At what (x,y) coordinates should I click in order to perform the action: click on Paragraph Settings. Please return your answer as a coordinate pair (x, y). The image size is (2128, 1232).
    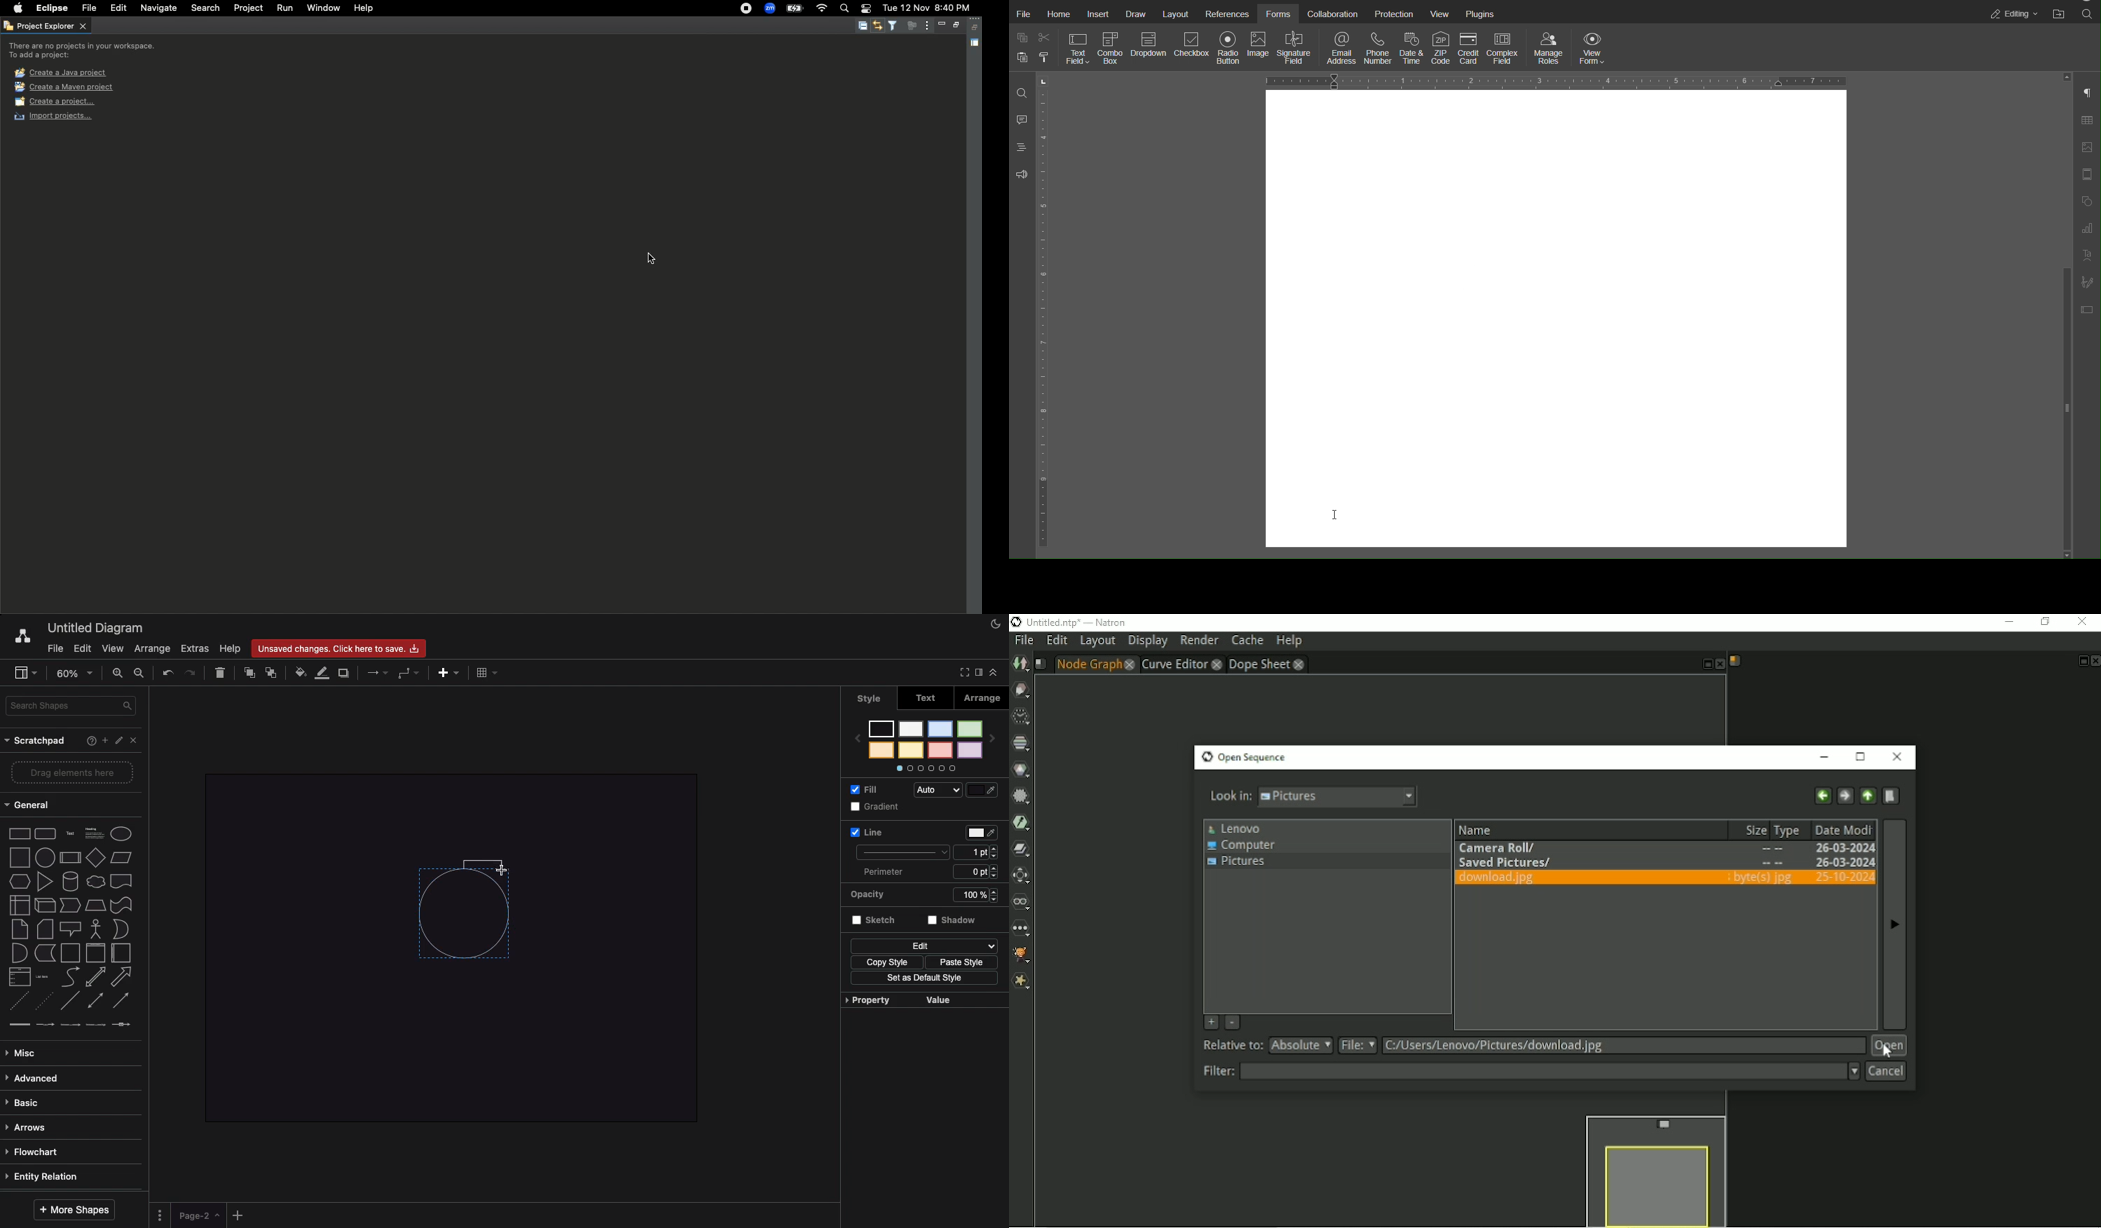
    Looking at the image, I should click on (2087, 95).